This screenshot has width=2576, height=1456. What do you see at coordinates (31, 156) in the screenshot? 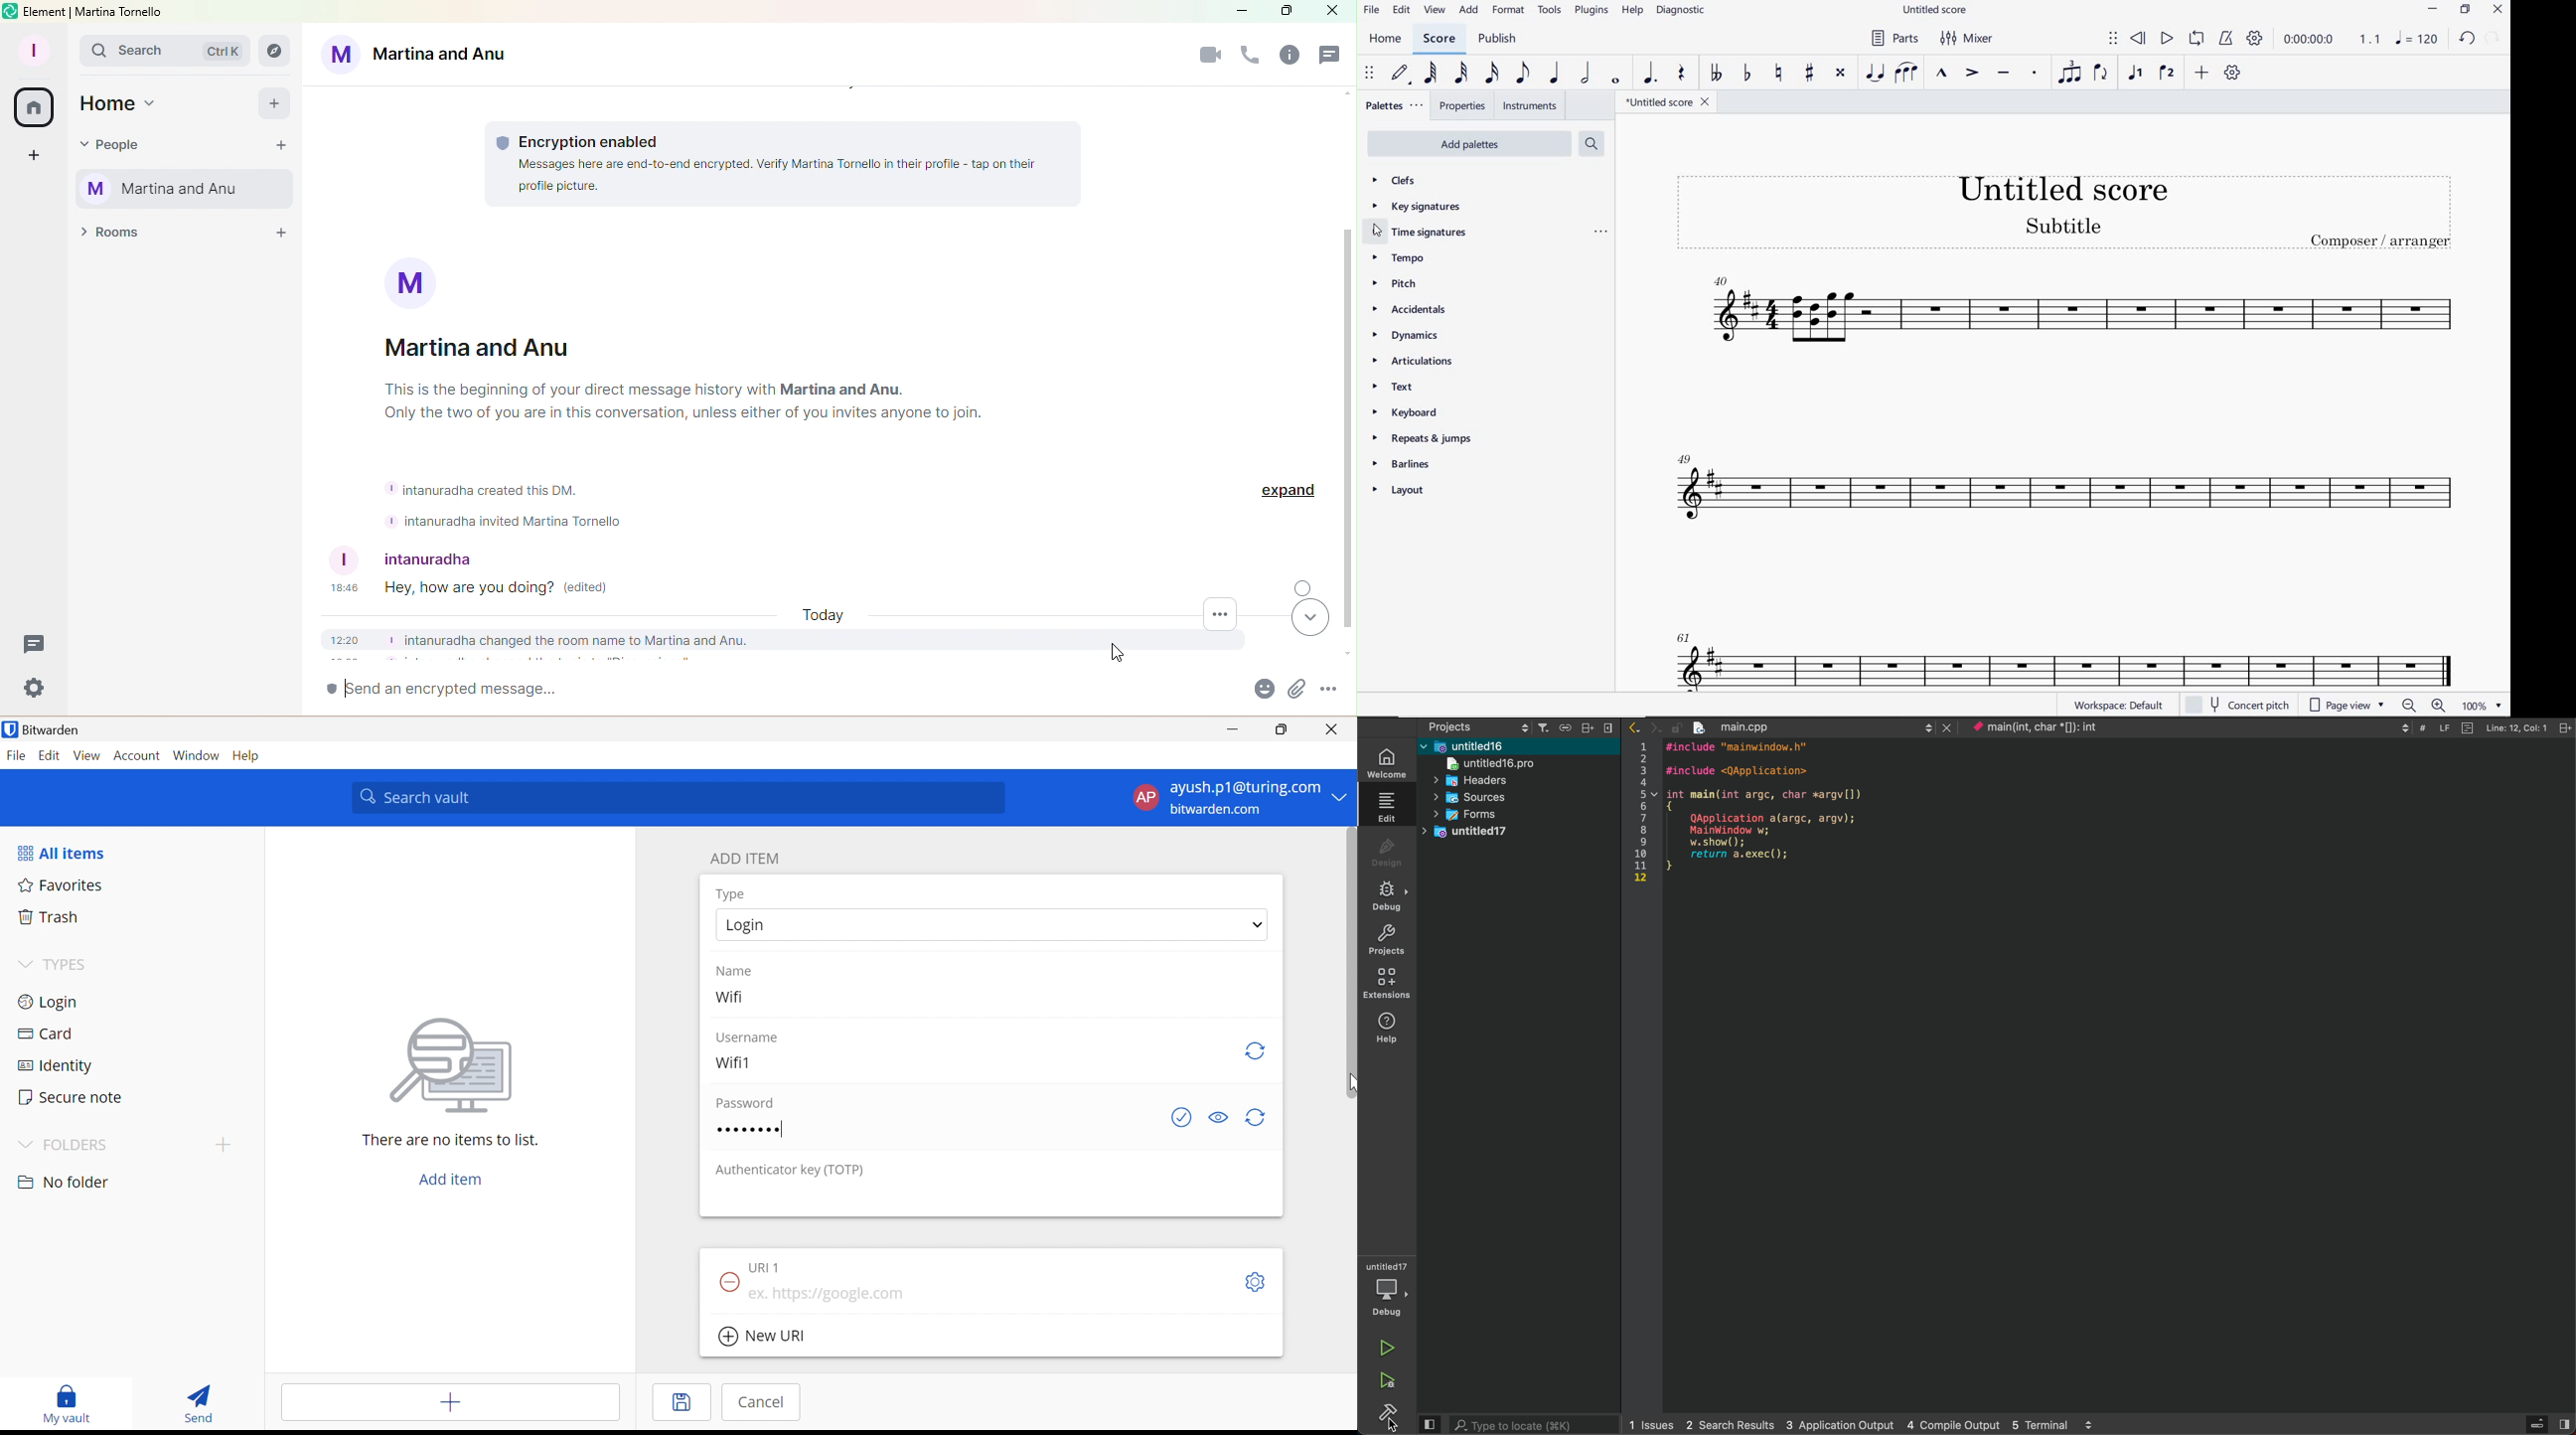
I see `Create a space` at bounding box center [31, 156].